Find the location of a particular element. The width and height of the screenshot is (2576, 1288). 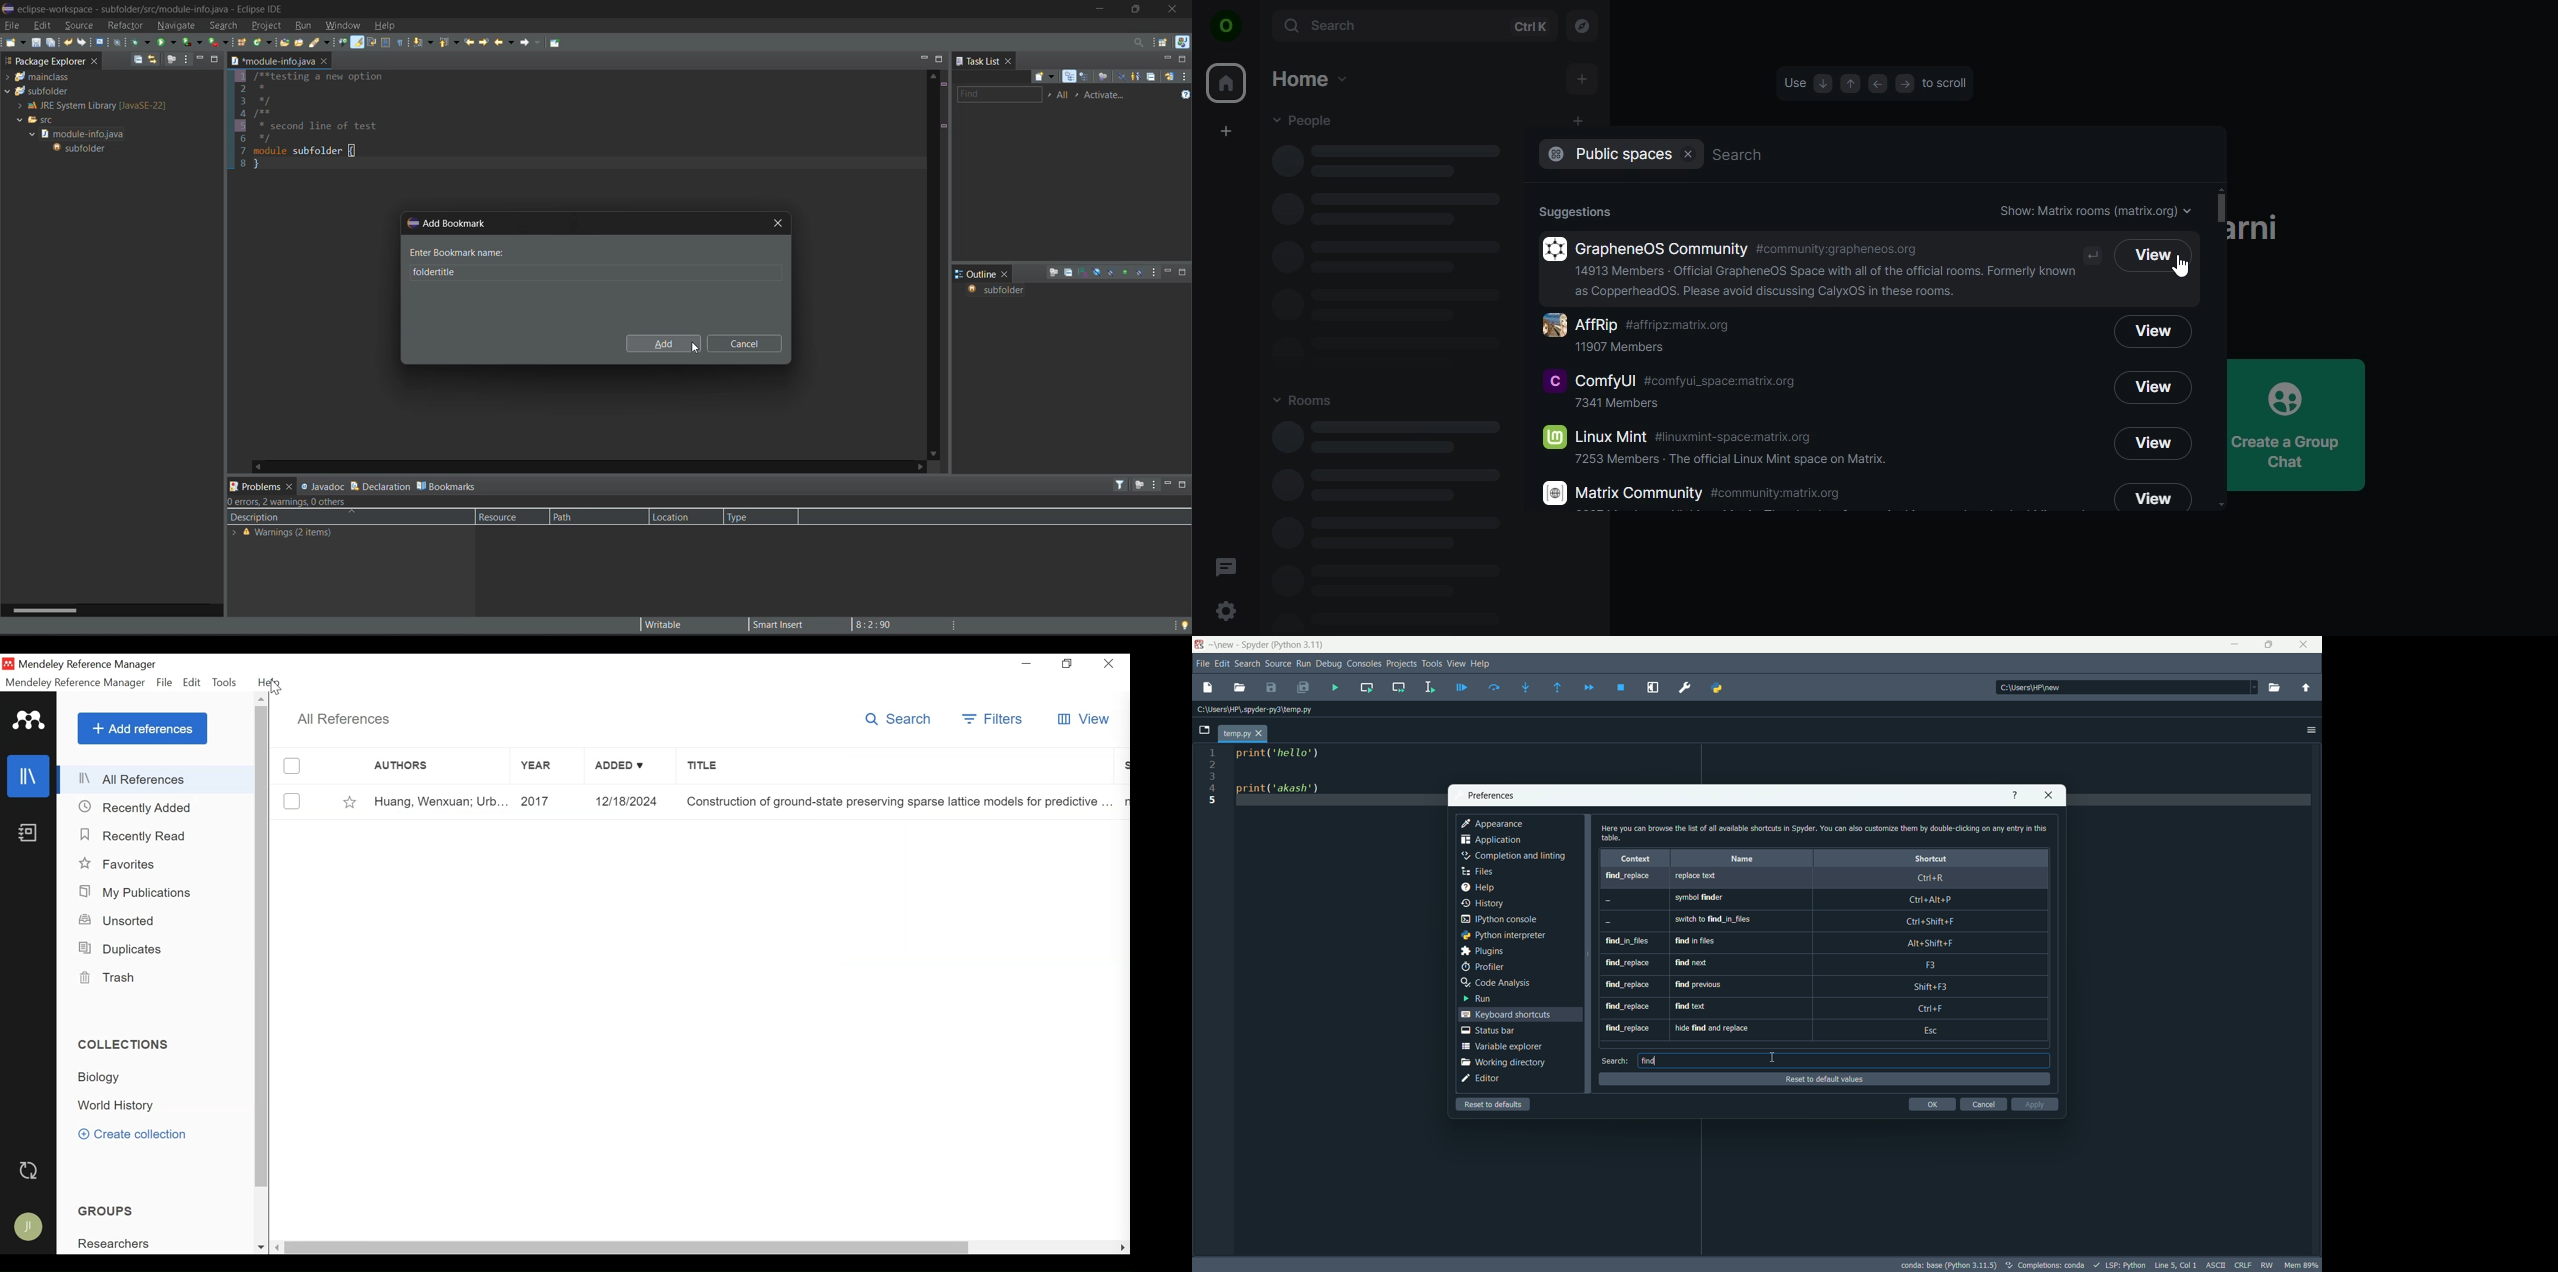

Unsorted is located at coordinates (121, 920).